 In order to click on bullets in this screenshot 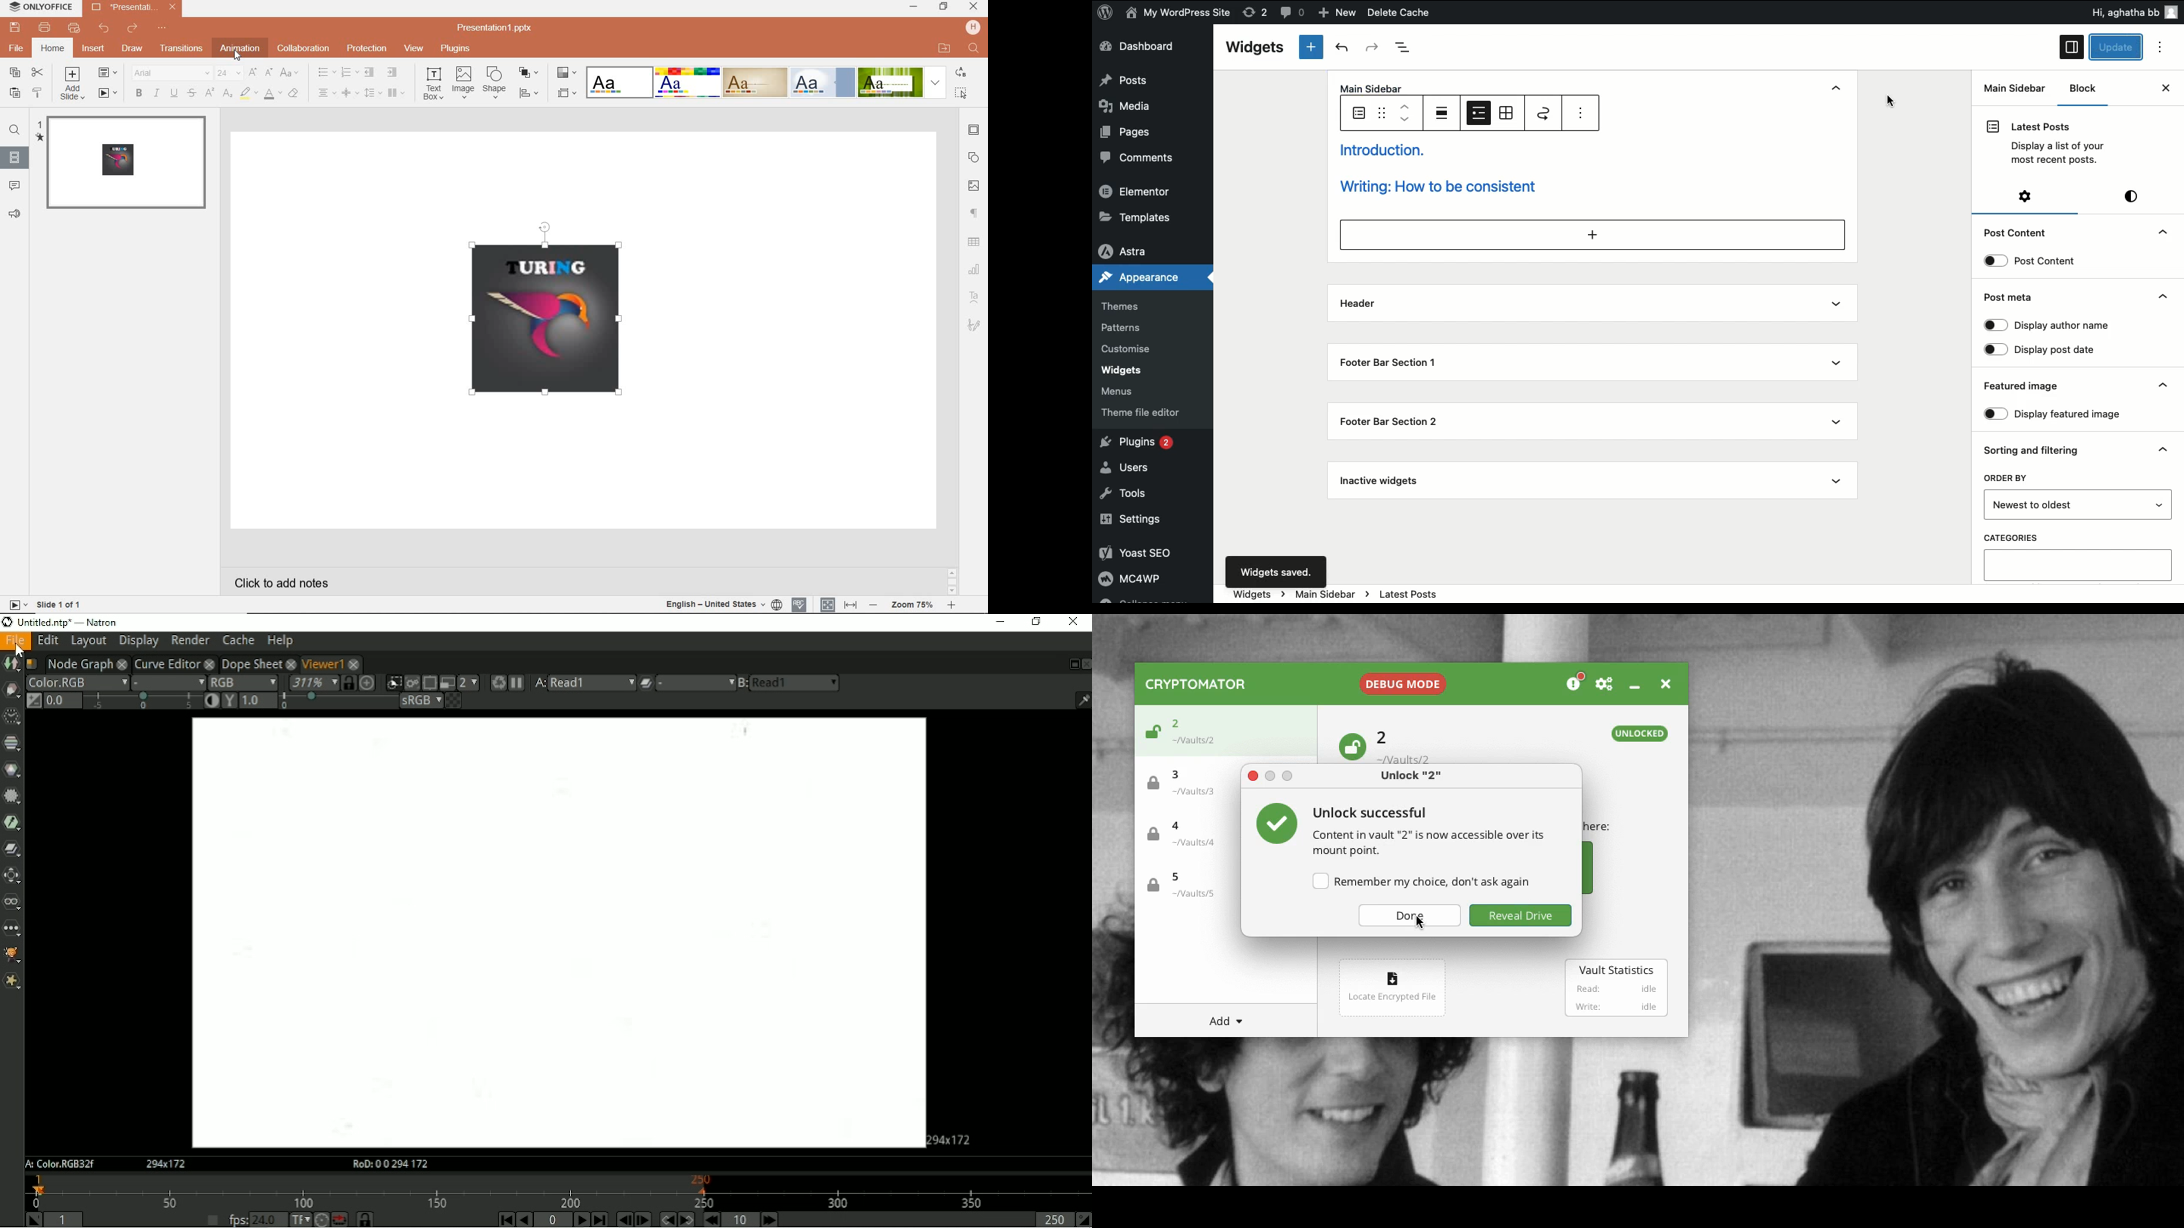, I will do `click(325, 72)`.